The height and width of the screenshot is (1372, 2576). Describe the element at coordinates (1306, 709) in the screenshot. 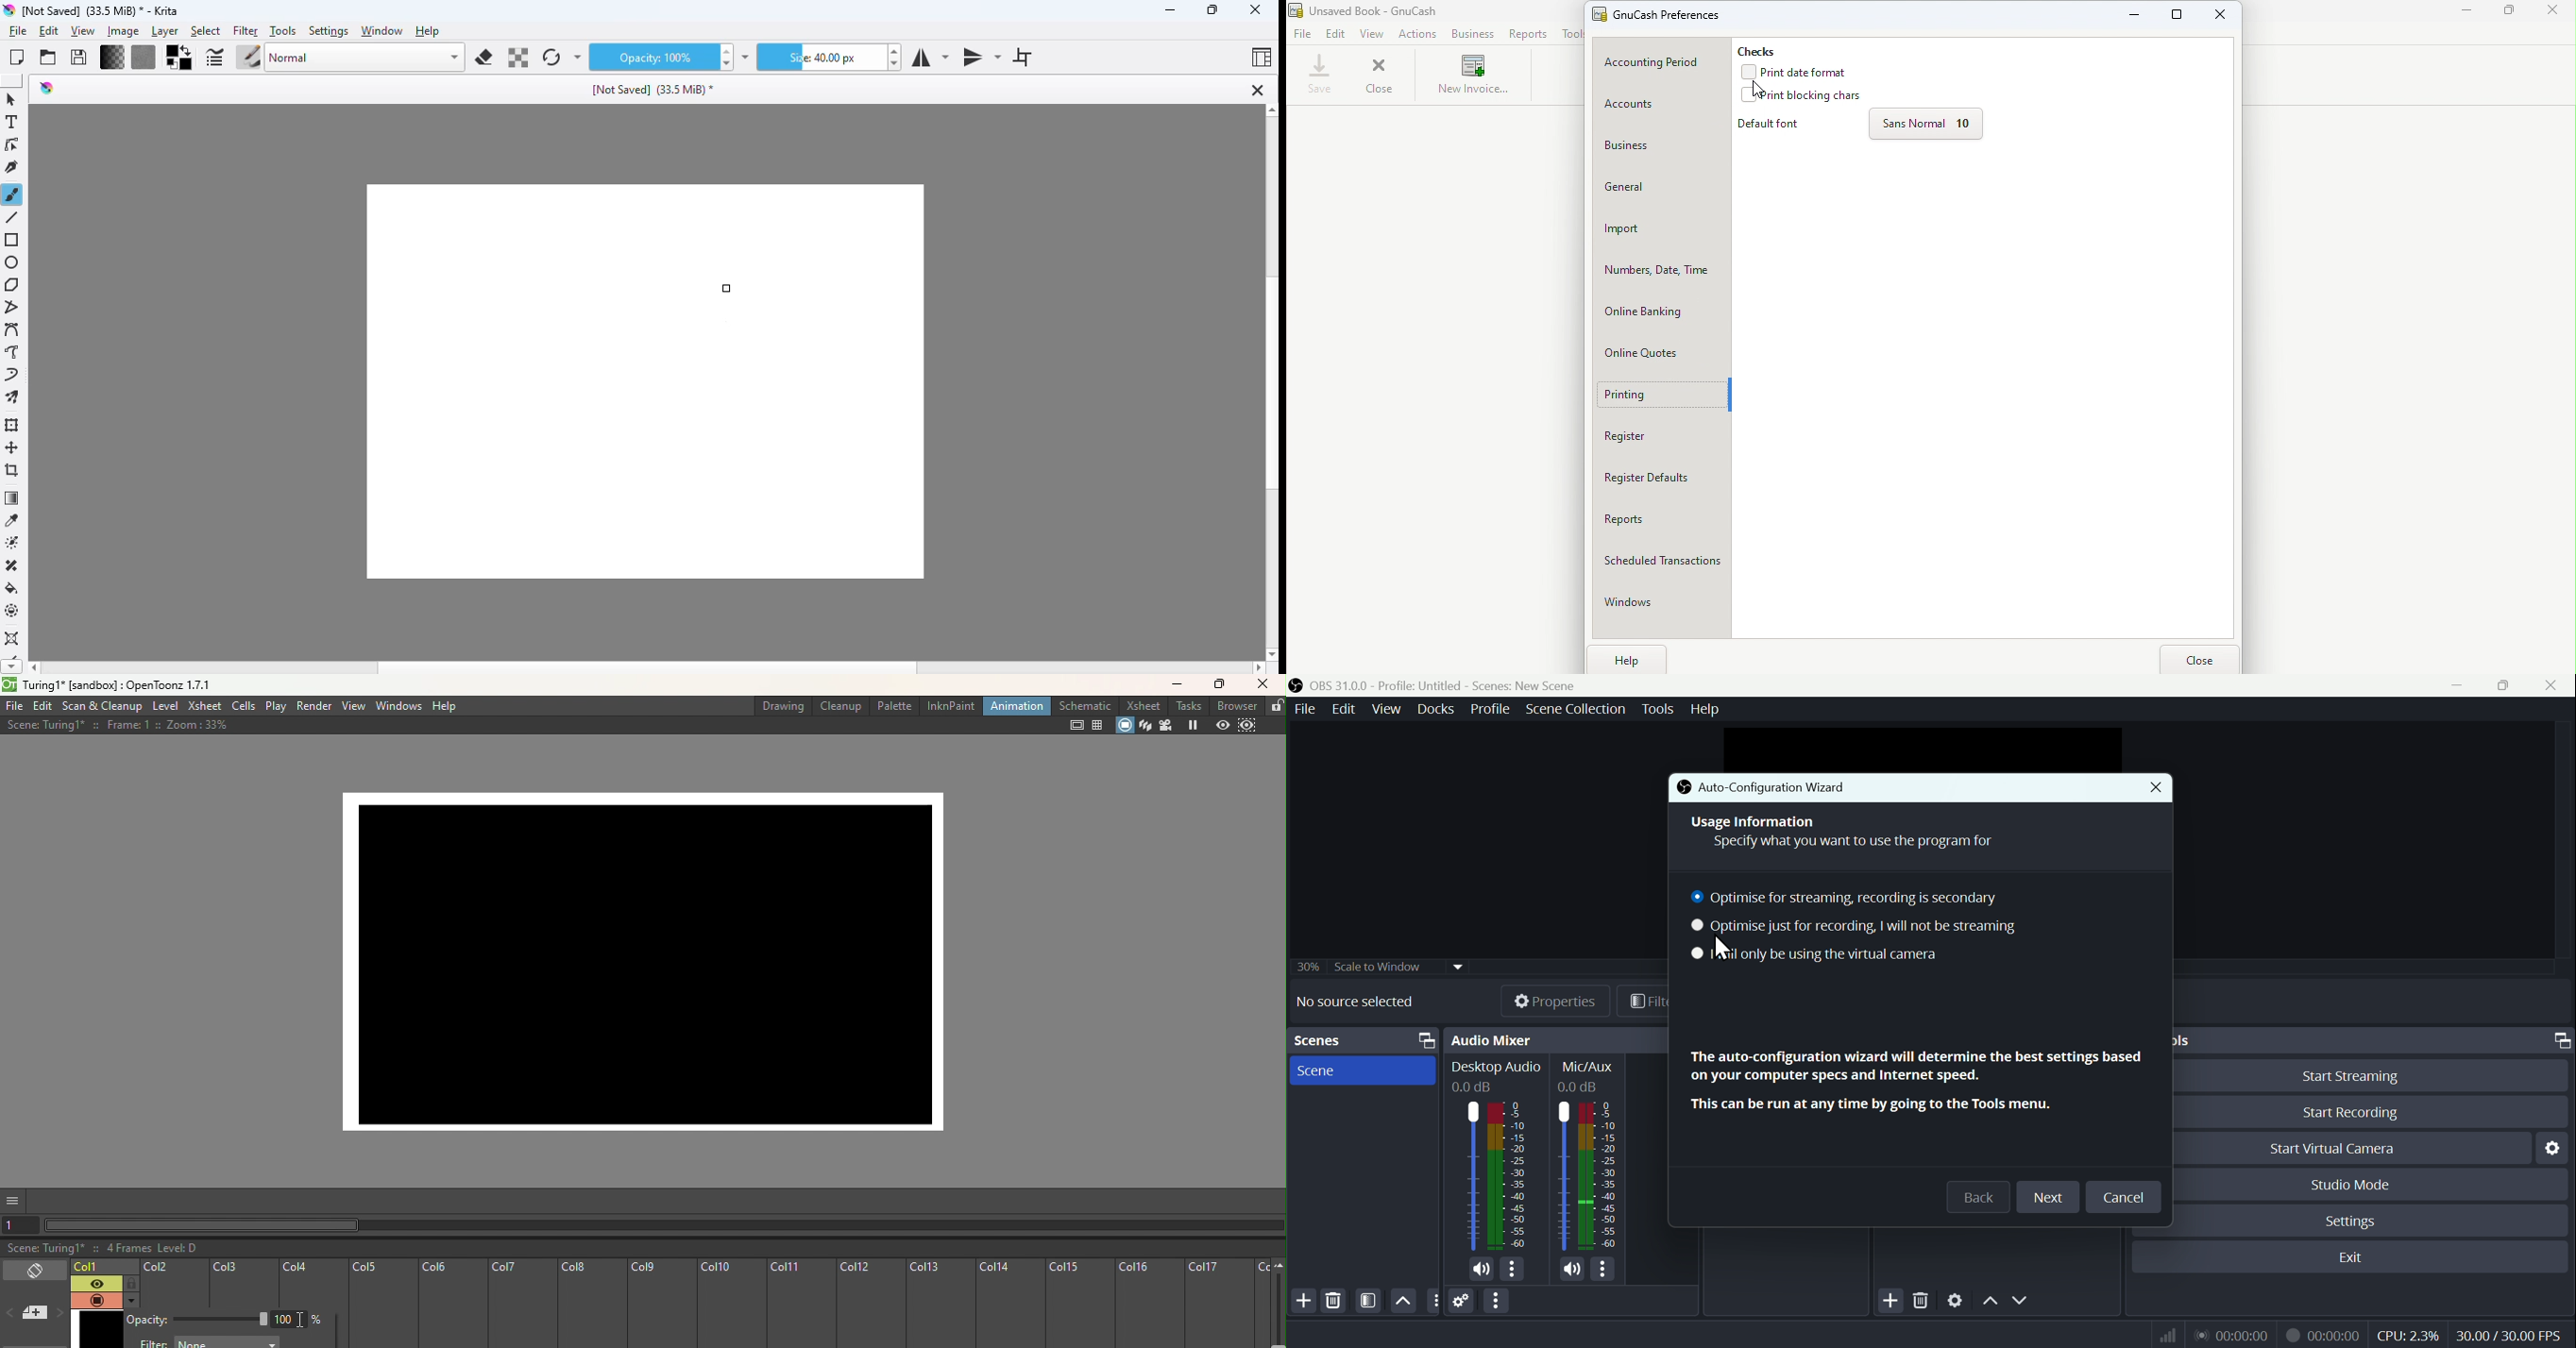

I see `File` at that location.